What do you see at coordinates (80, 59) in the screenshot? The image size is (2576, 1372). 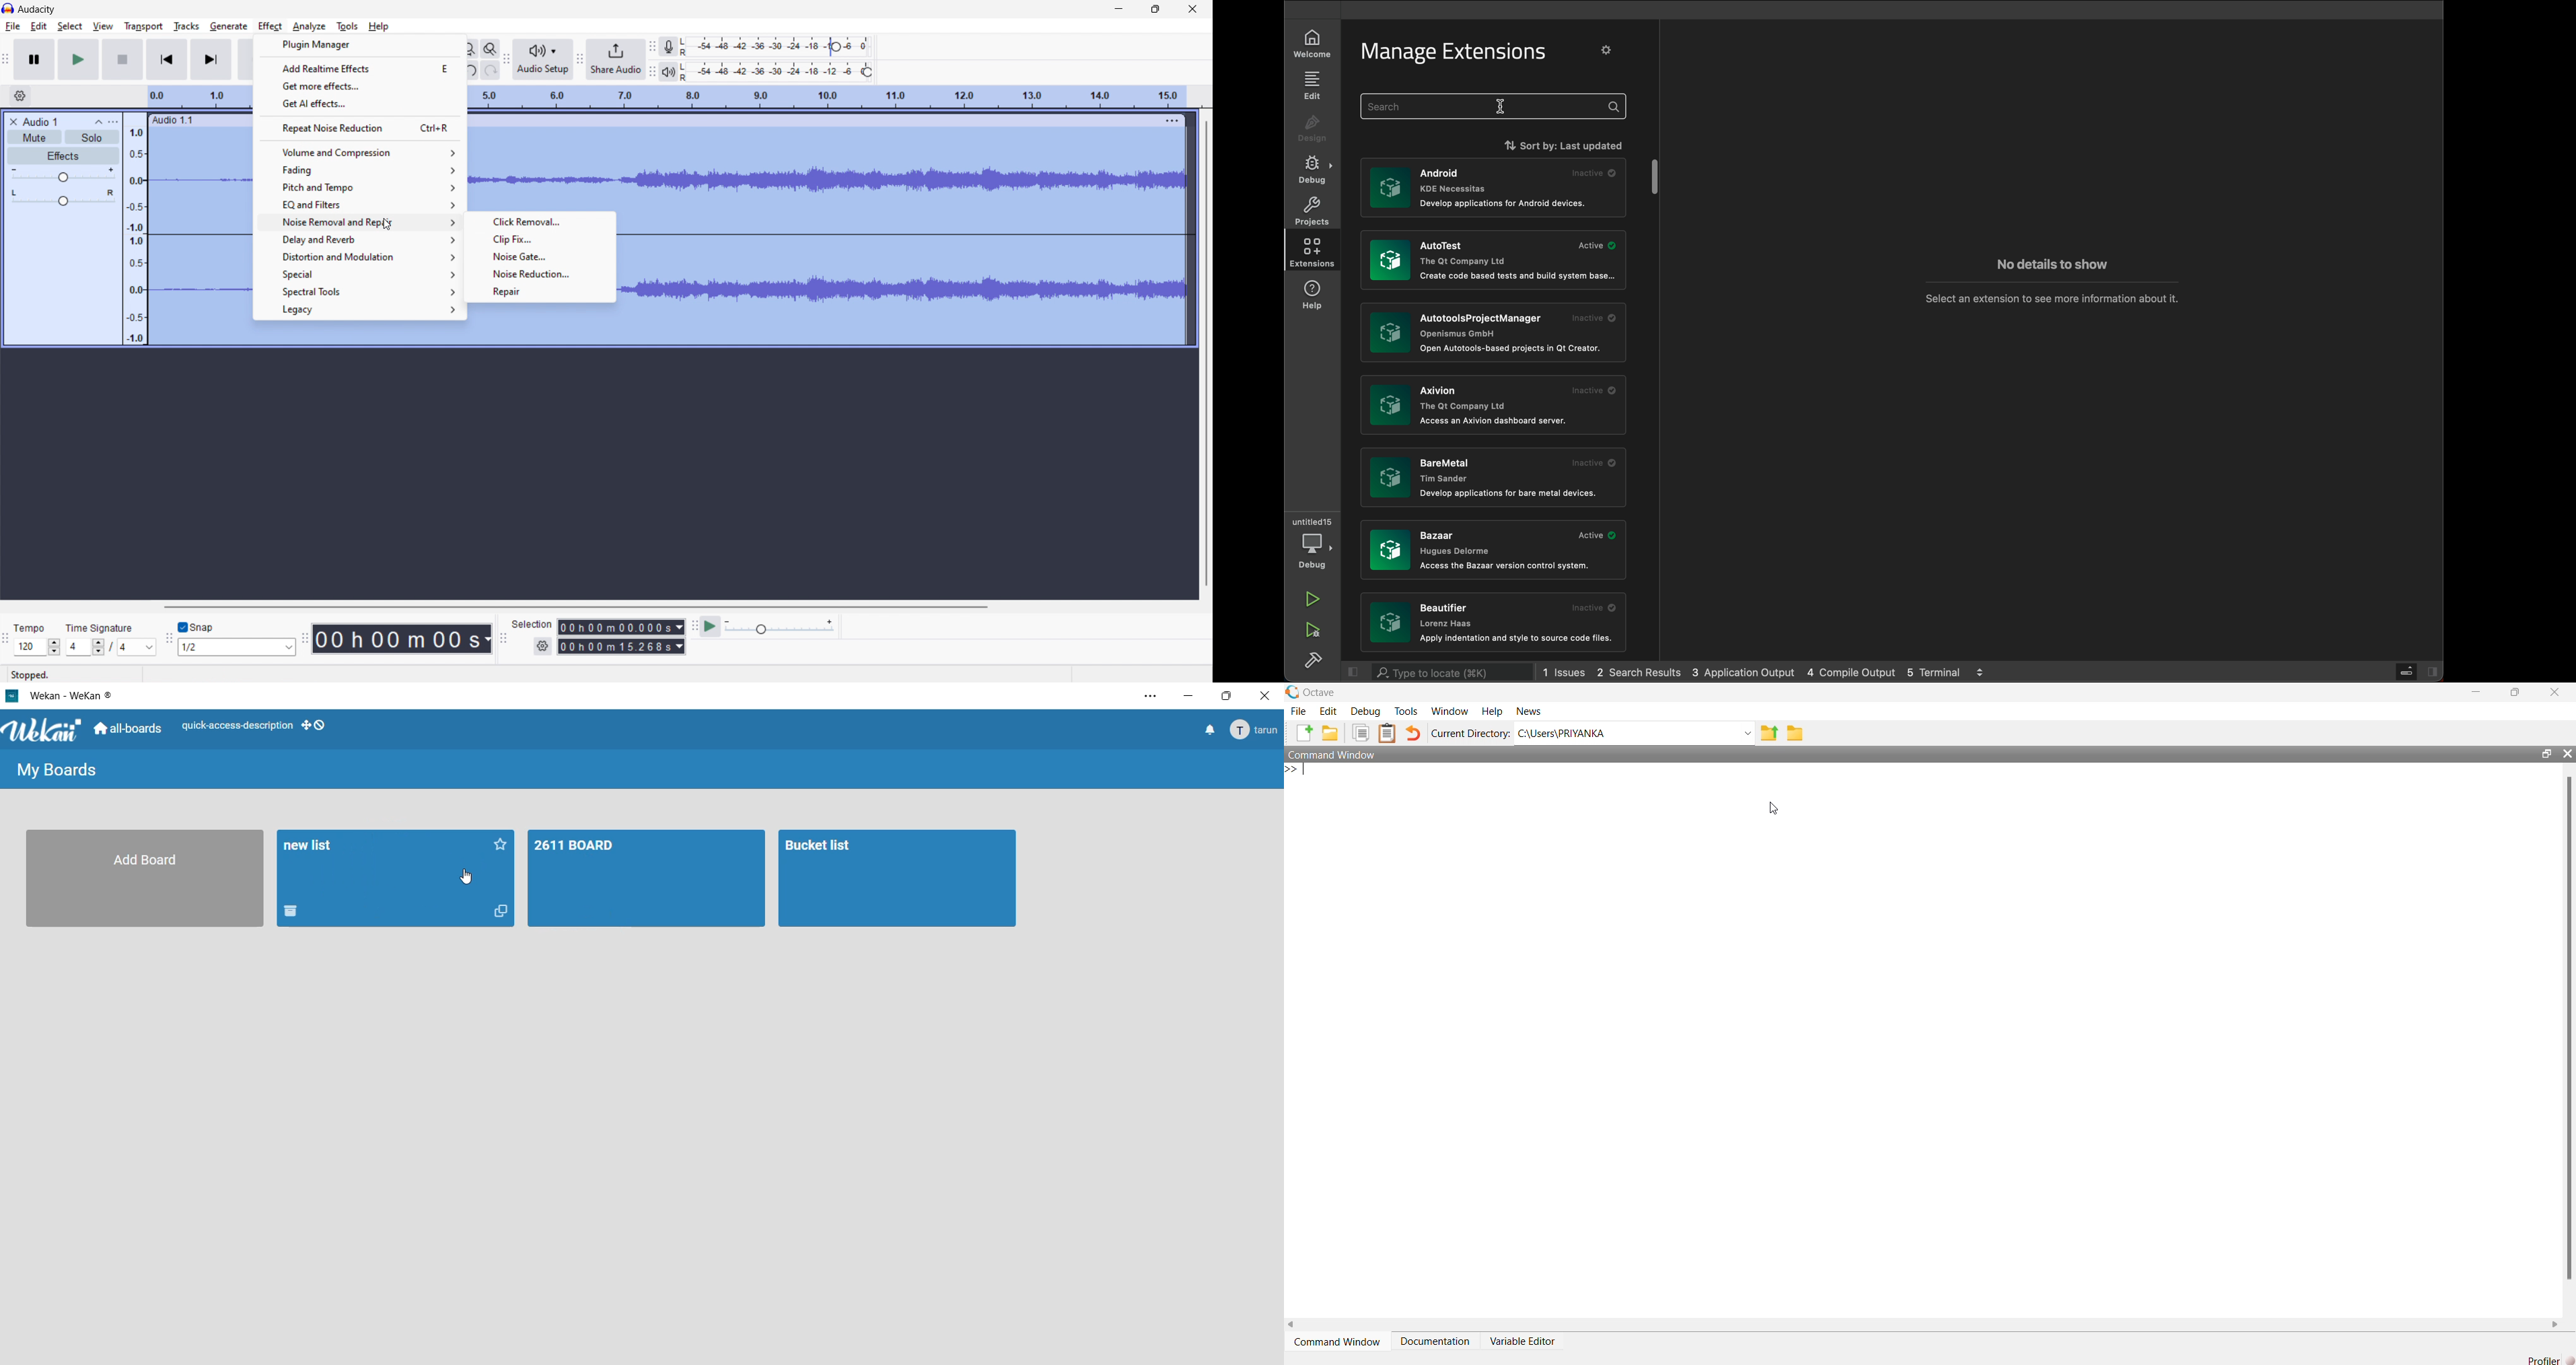 I see `play` at bounding box center [80, 59].